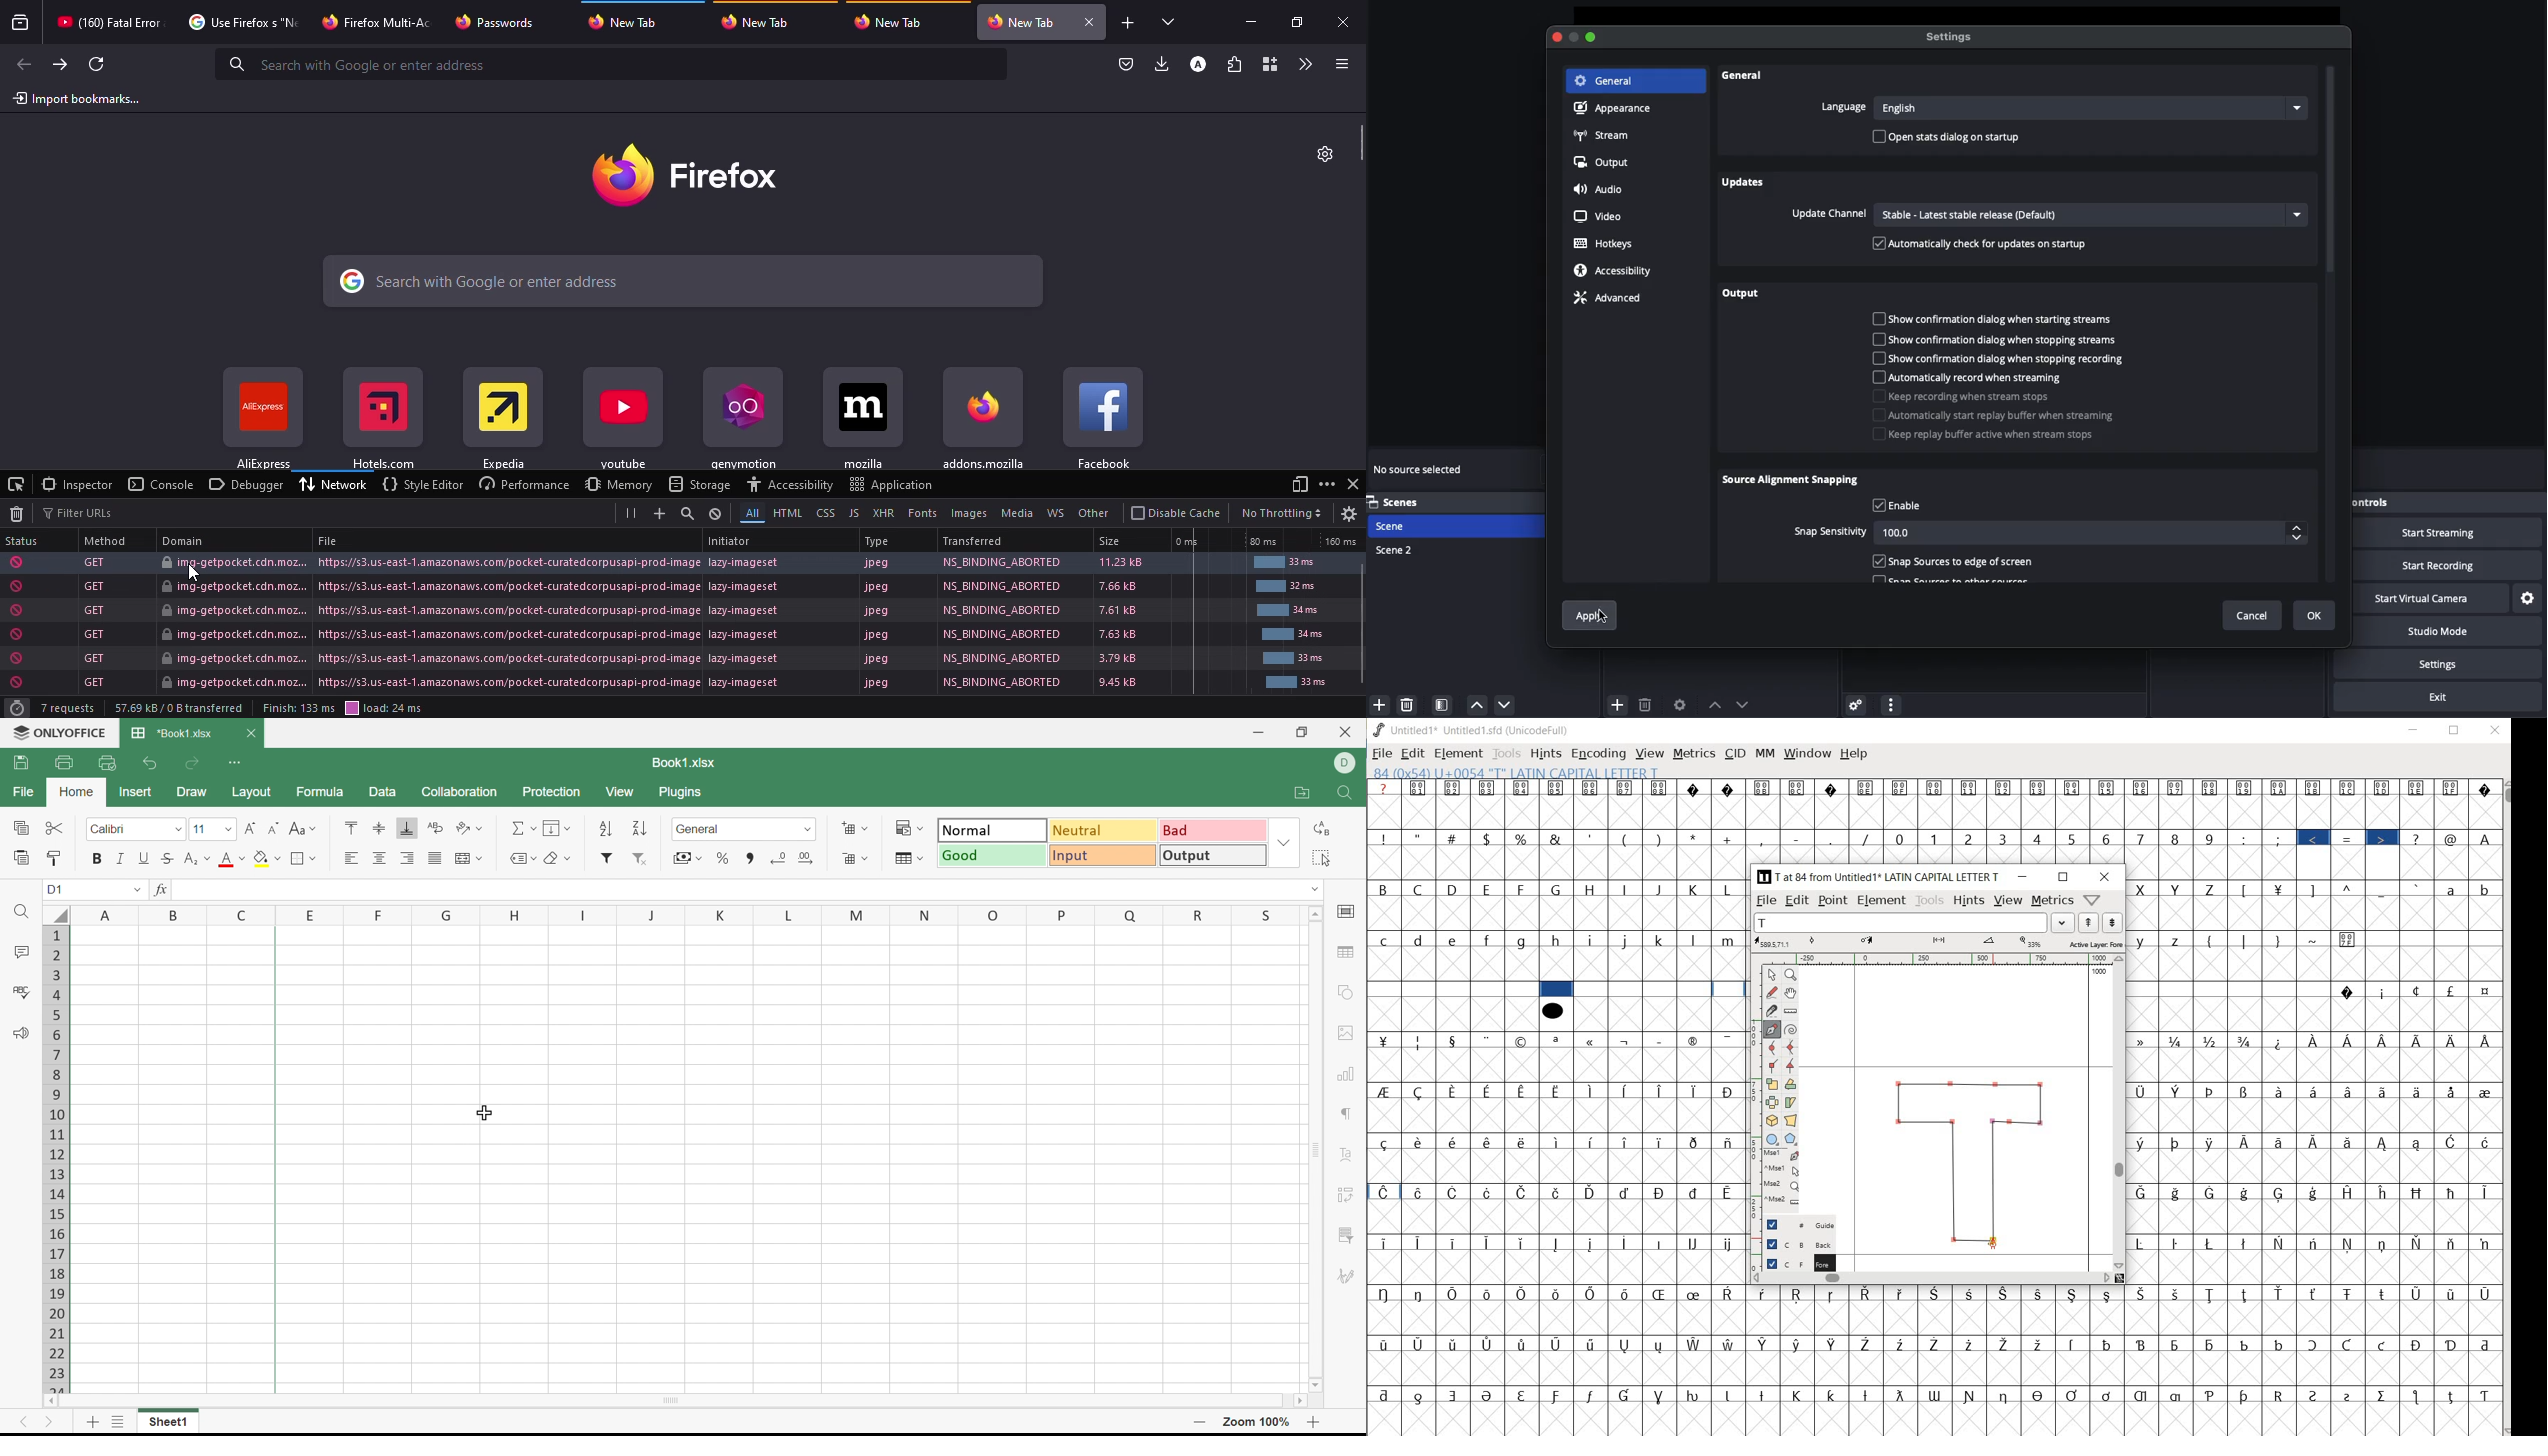 This screenshot has width=2548, height=1456. Describe the element at coordinates (1967, 901) in the screenshot. I see `hints` at that location.